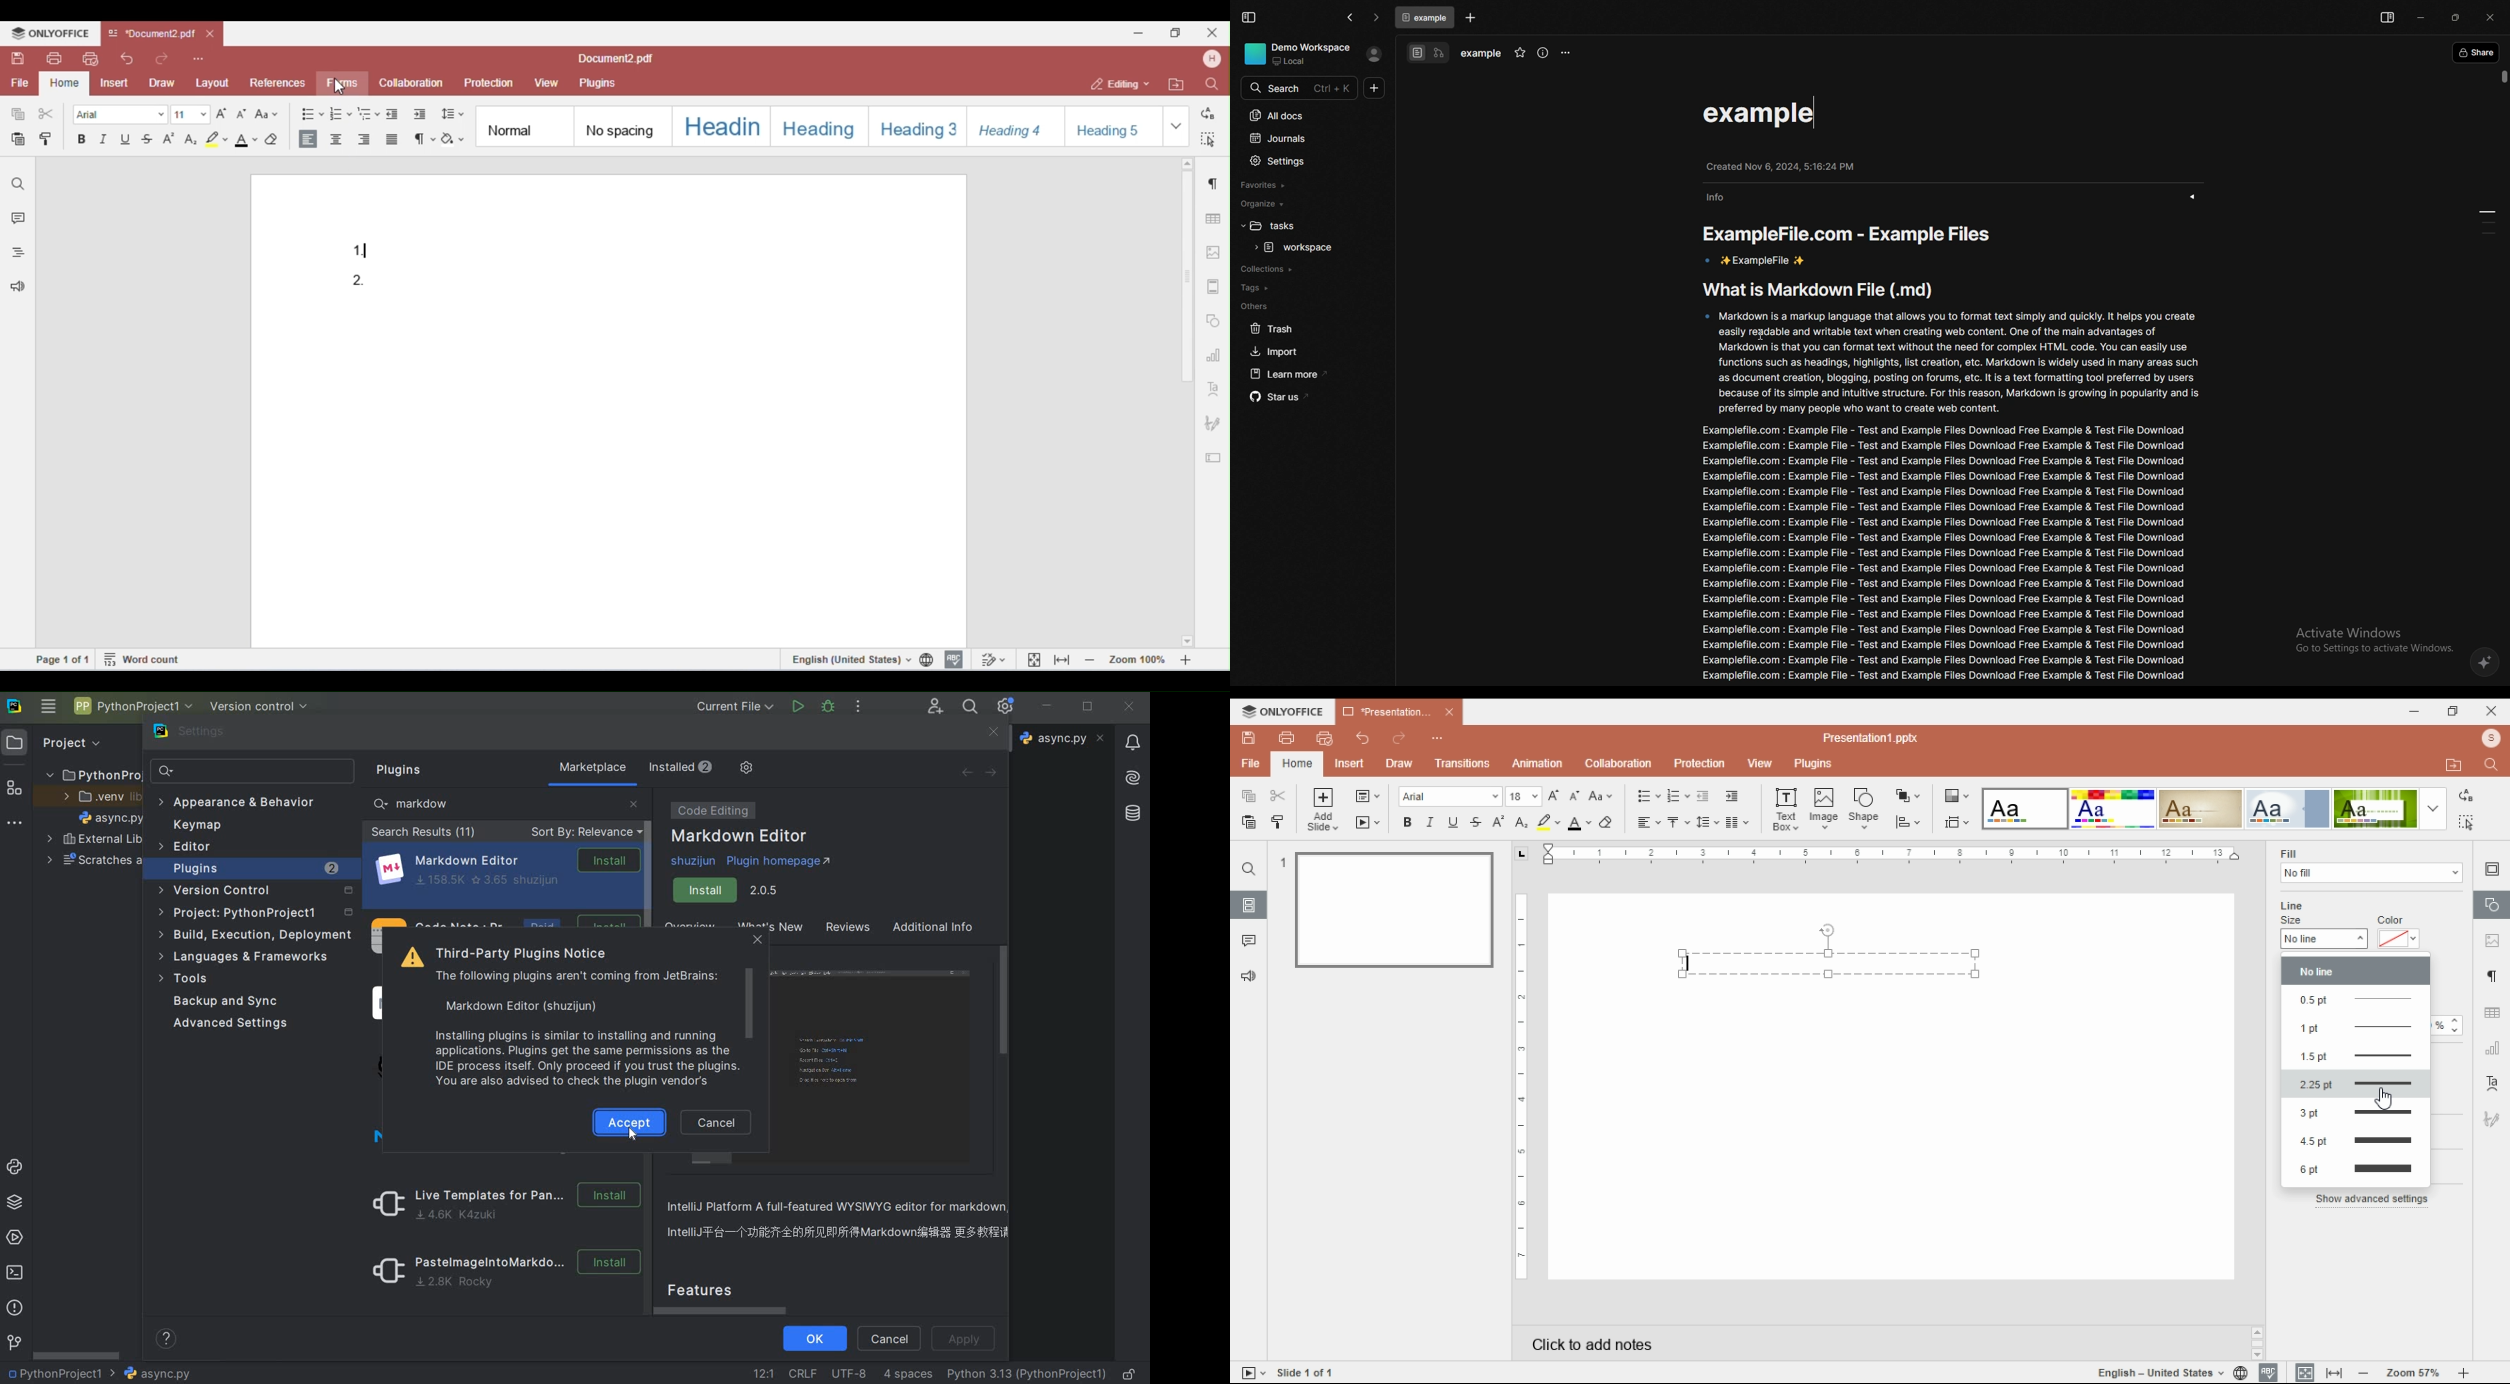 This screenshot has width=2520, height=1400. Describe the element at coordinates (1308, 329) in the screenshot. I see `trash` at that location.